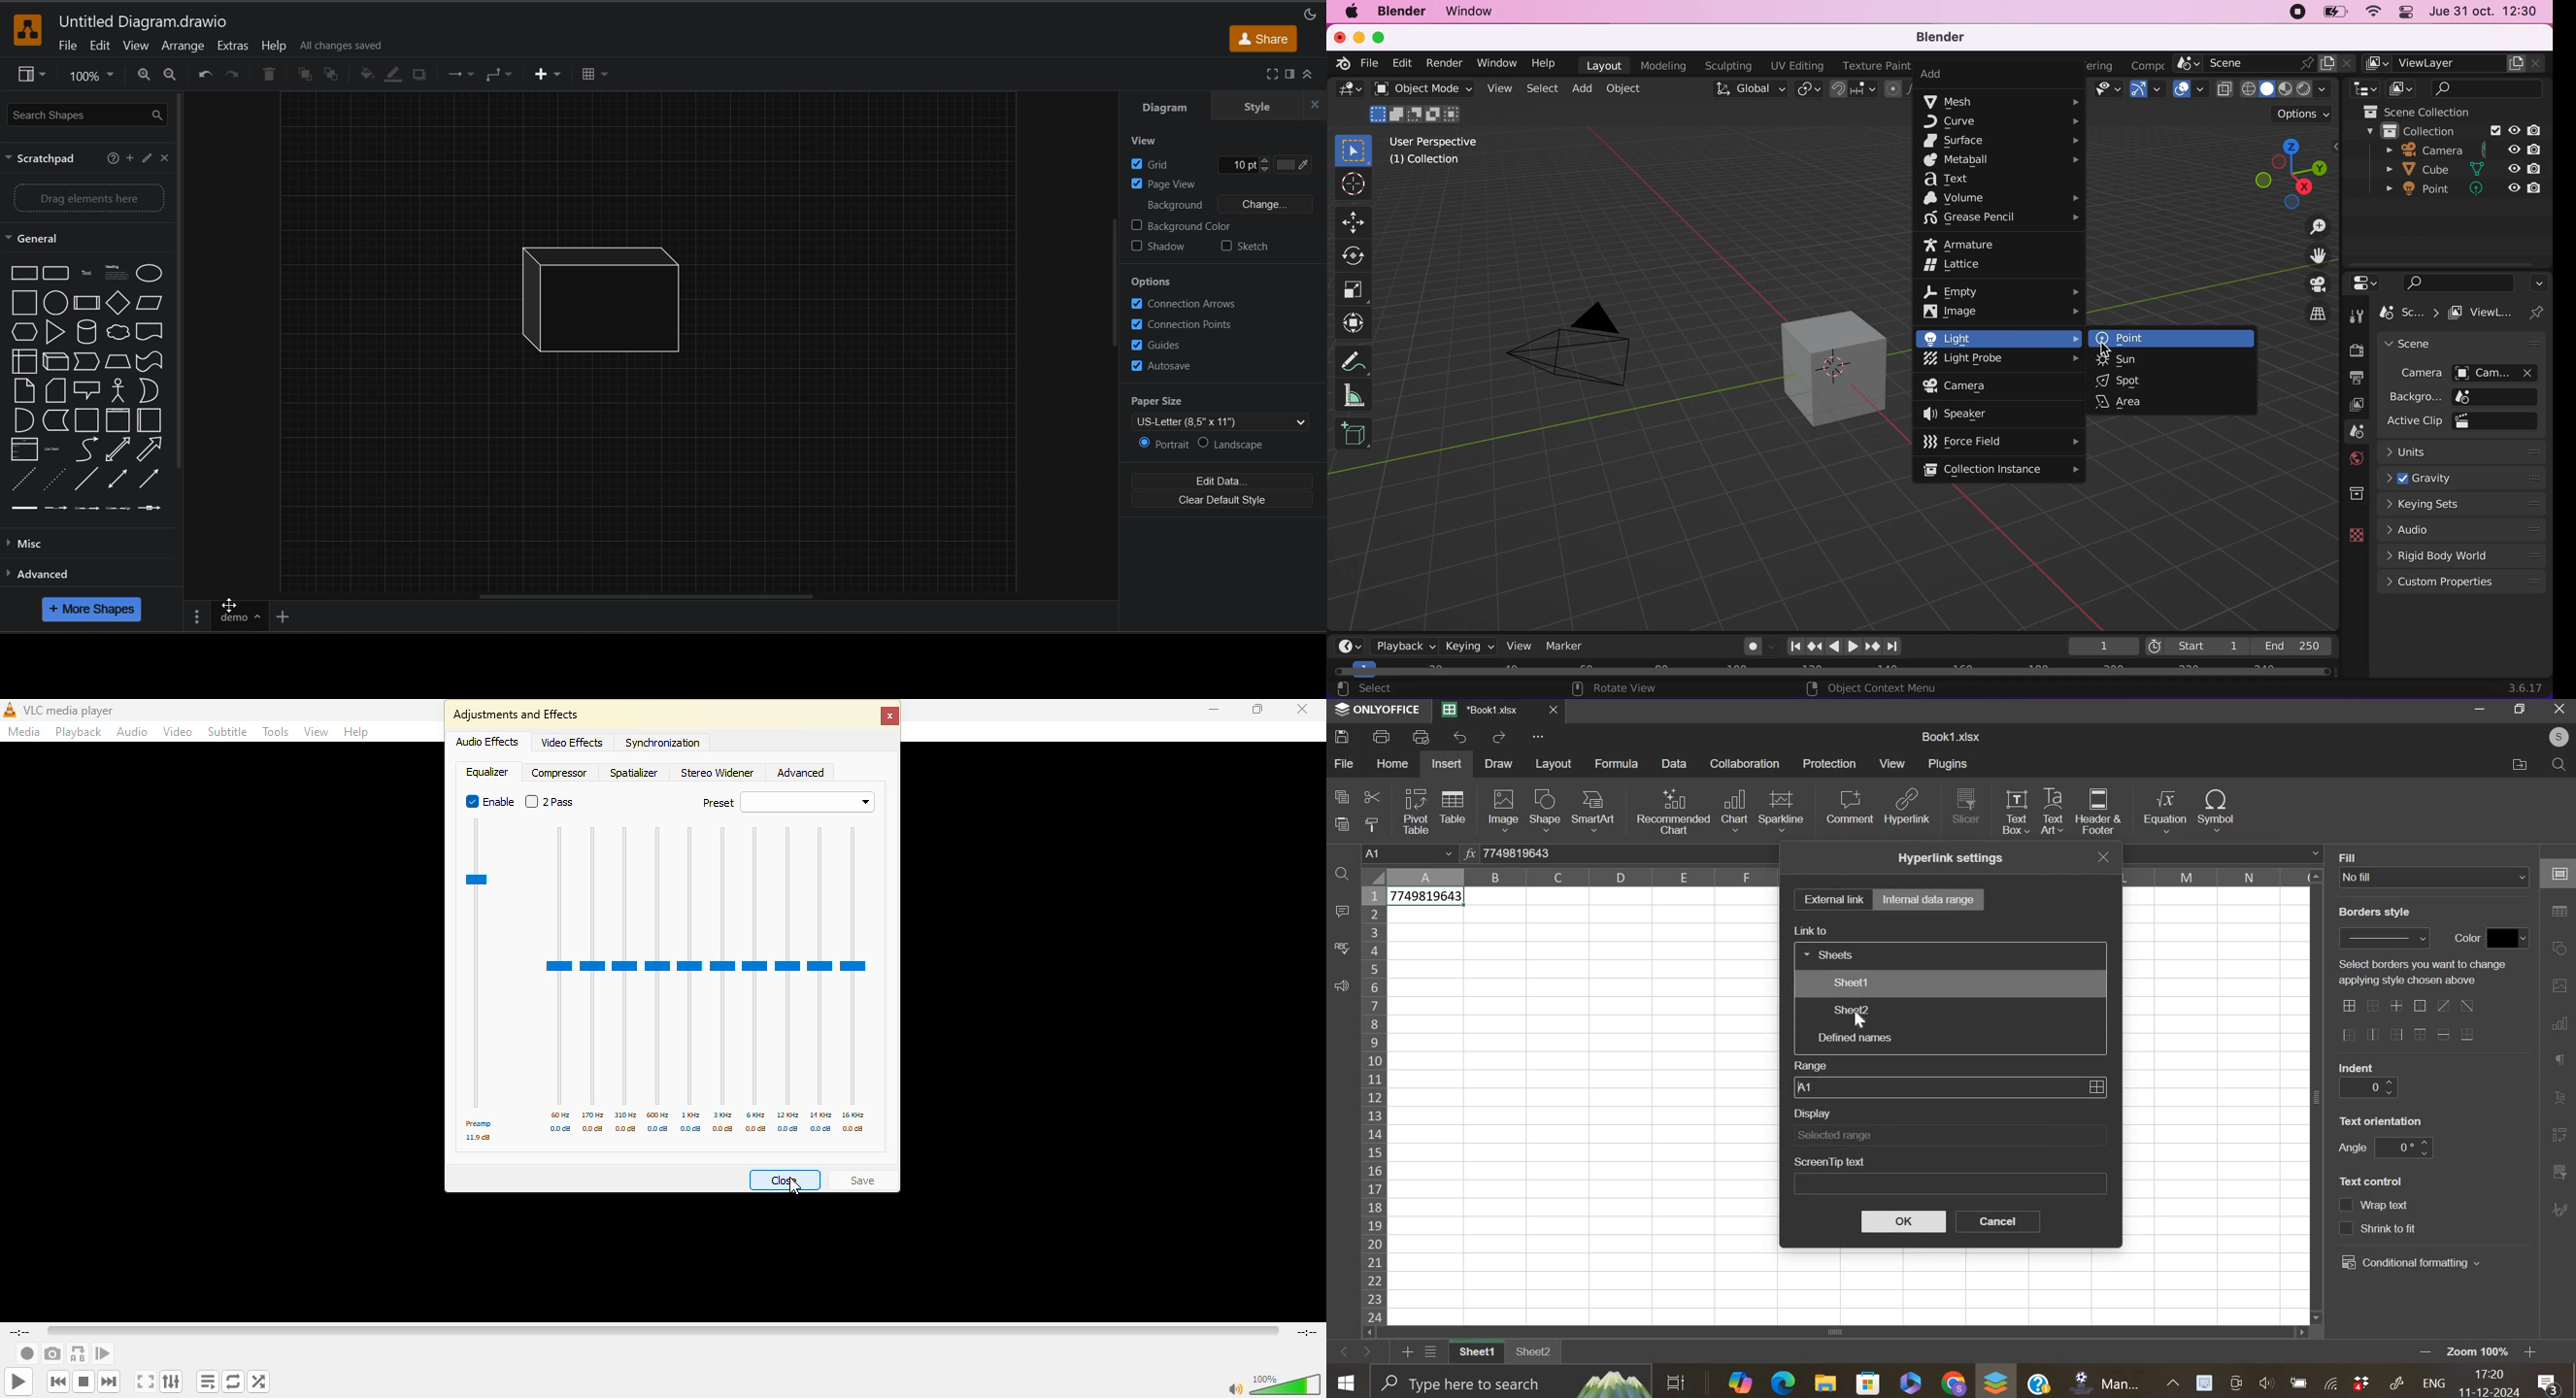 This screenshot has height=1400, width=2576. I want to click on 170 hz, so click(594, 1115).